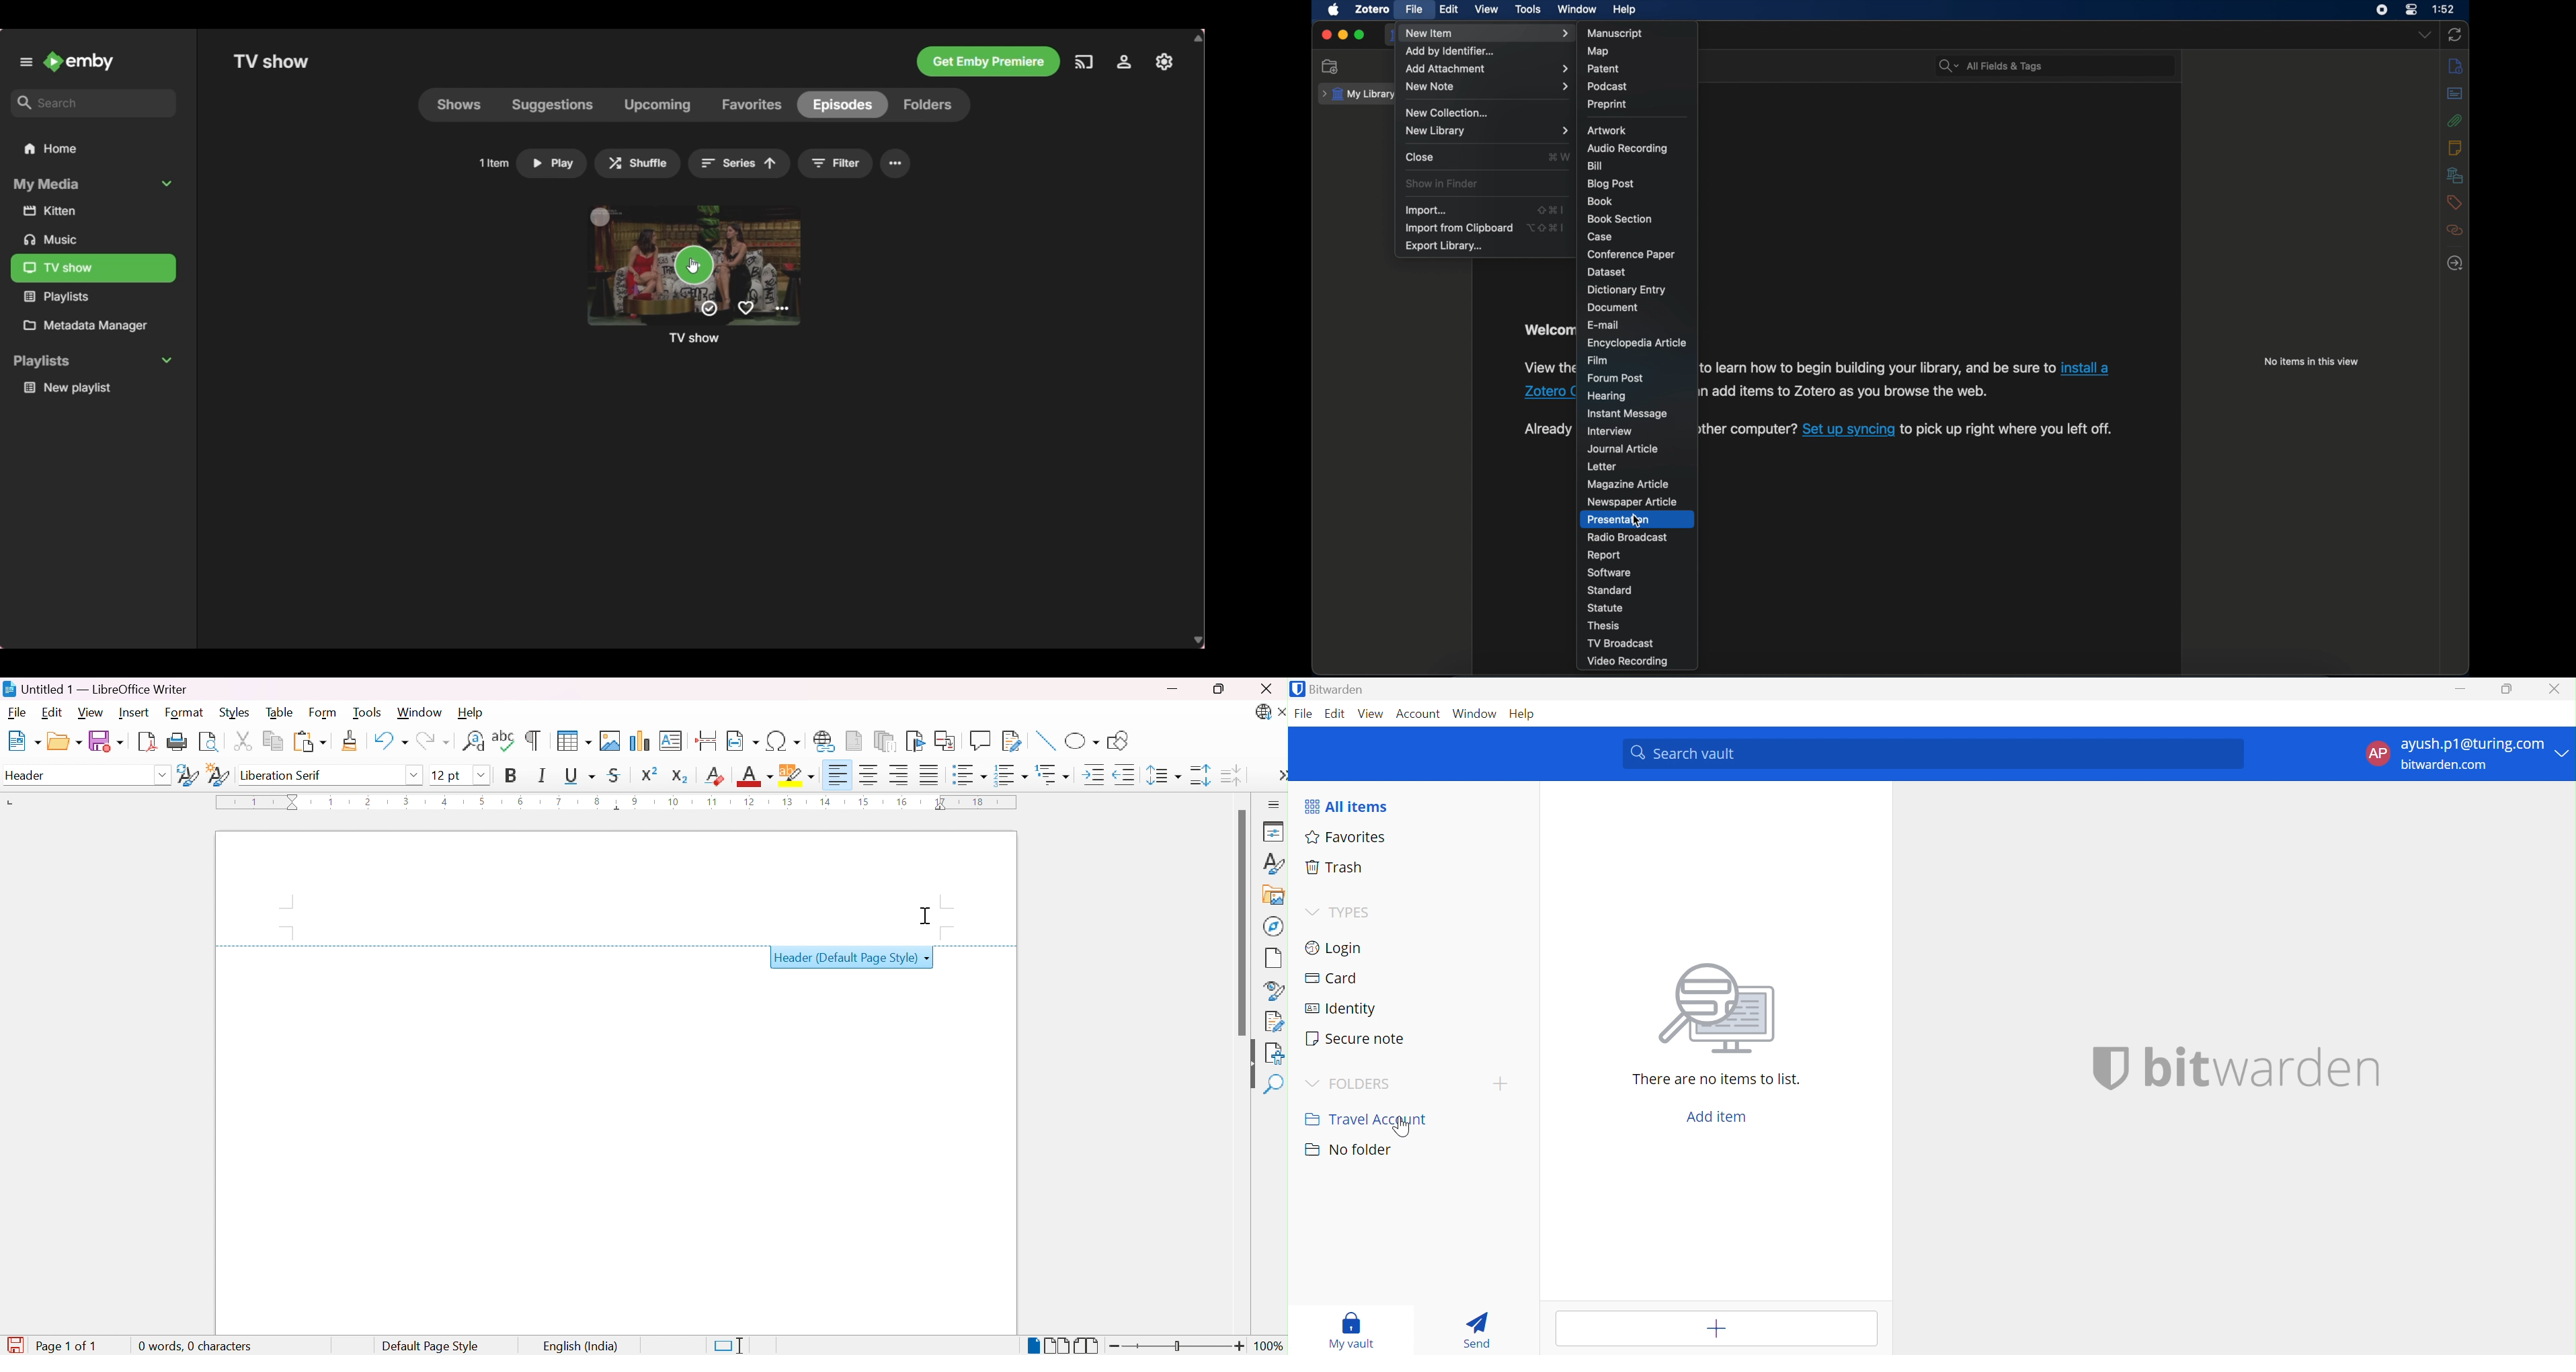 The height and width of the screenshot is (1372, 2576). What do you see at coordinates (2455, 93) in the screenshot?
I see `abstract` at bounding box center [2455, 93].